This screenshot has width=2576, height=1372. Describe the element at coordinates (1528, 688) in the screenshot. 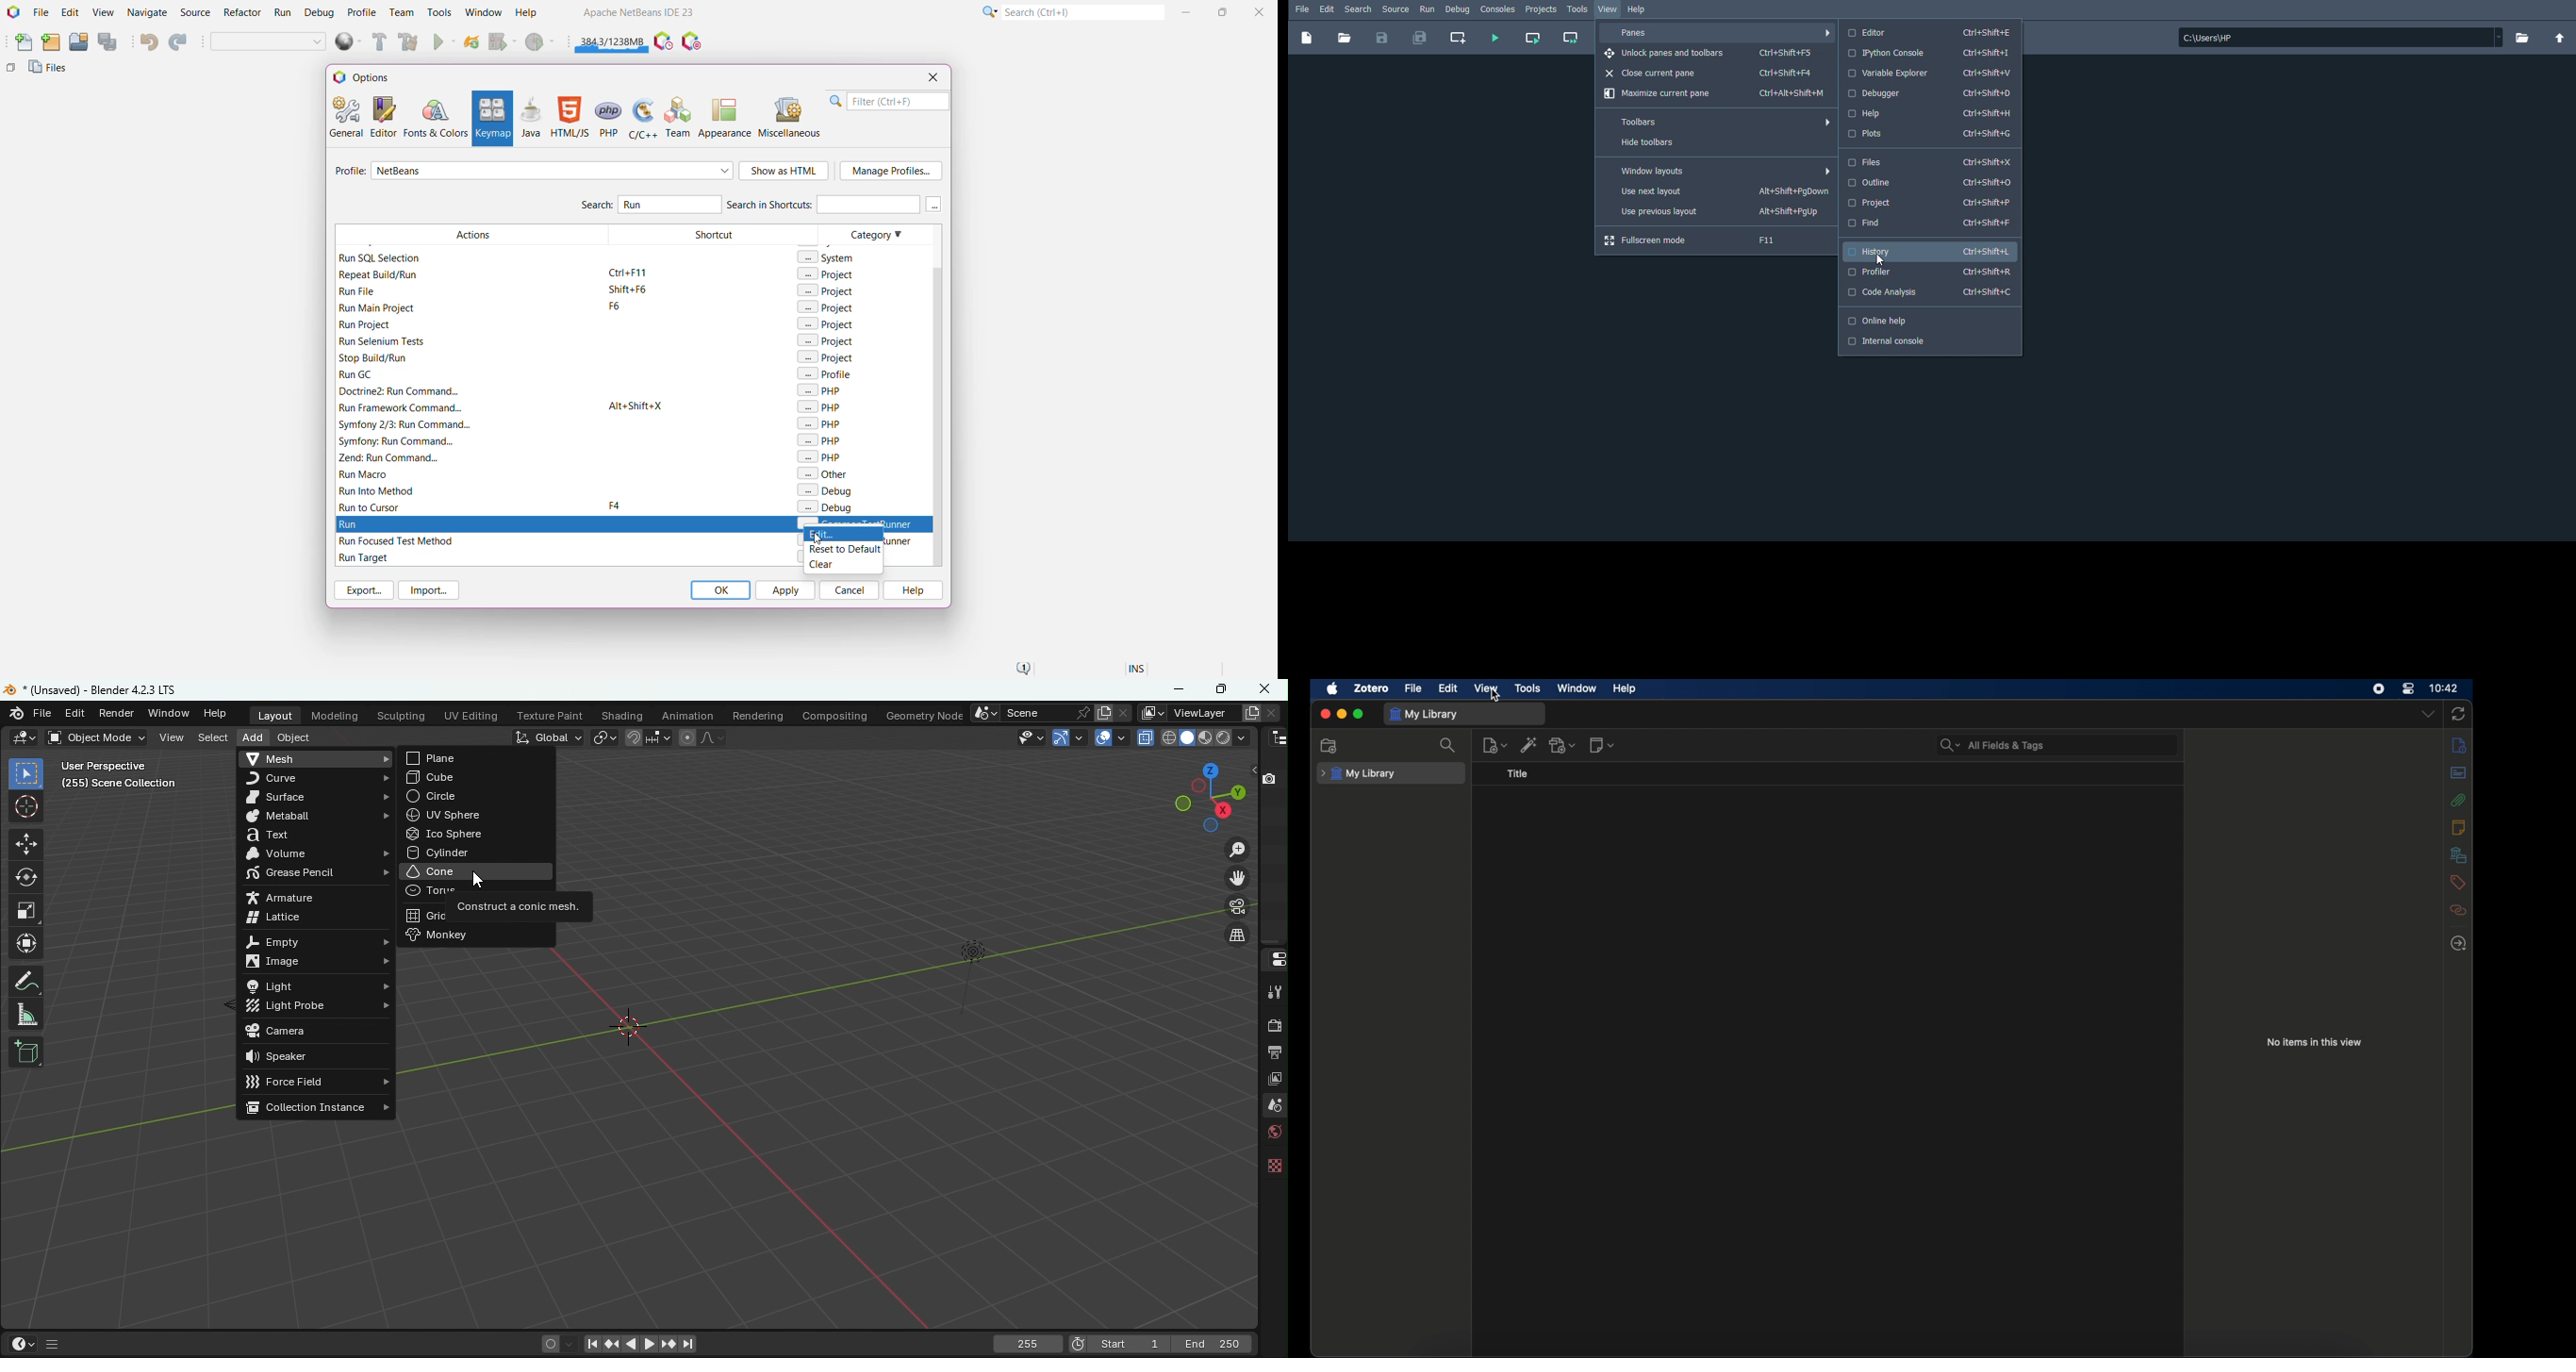

I see `tools` at that location.